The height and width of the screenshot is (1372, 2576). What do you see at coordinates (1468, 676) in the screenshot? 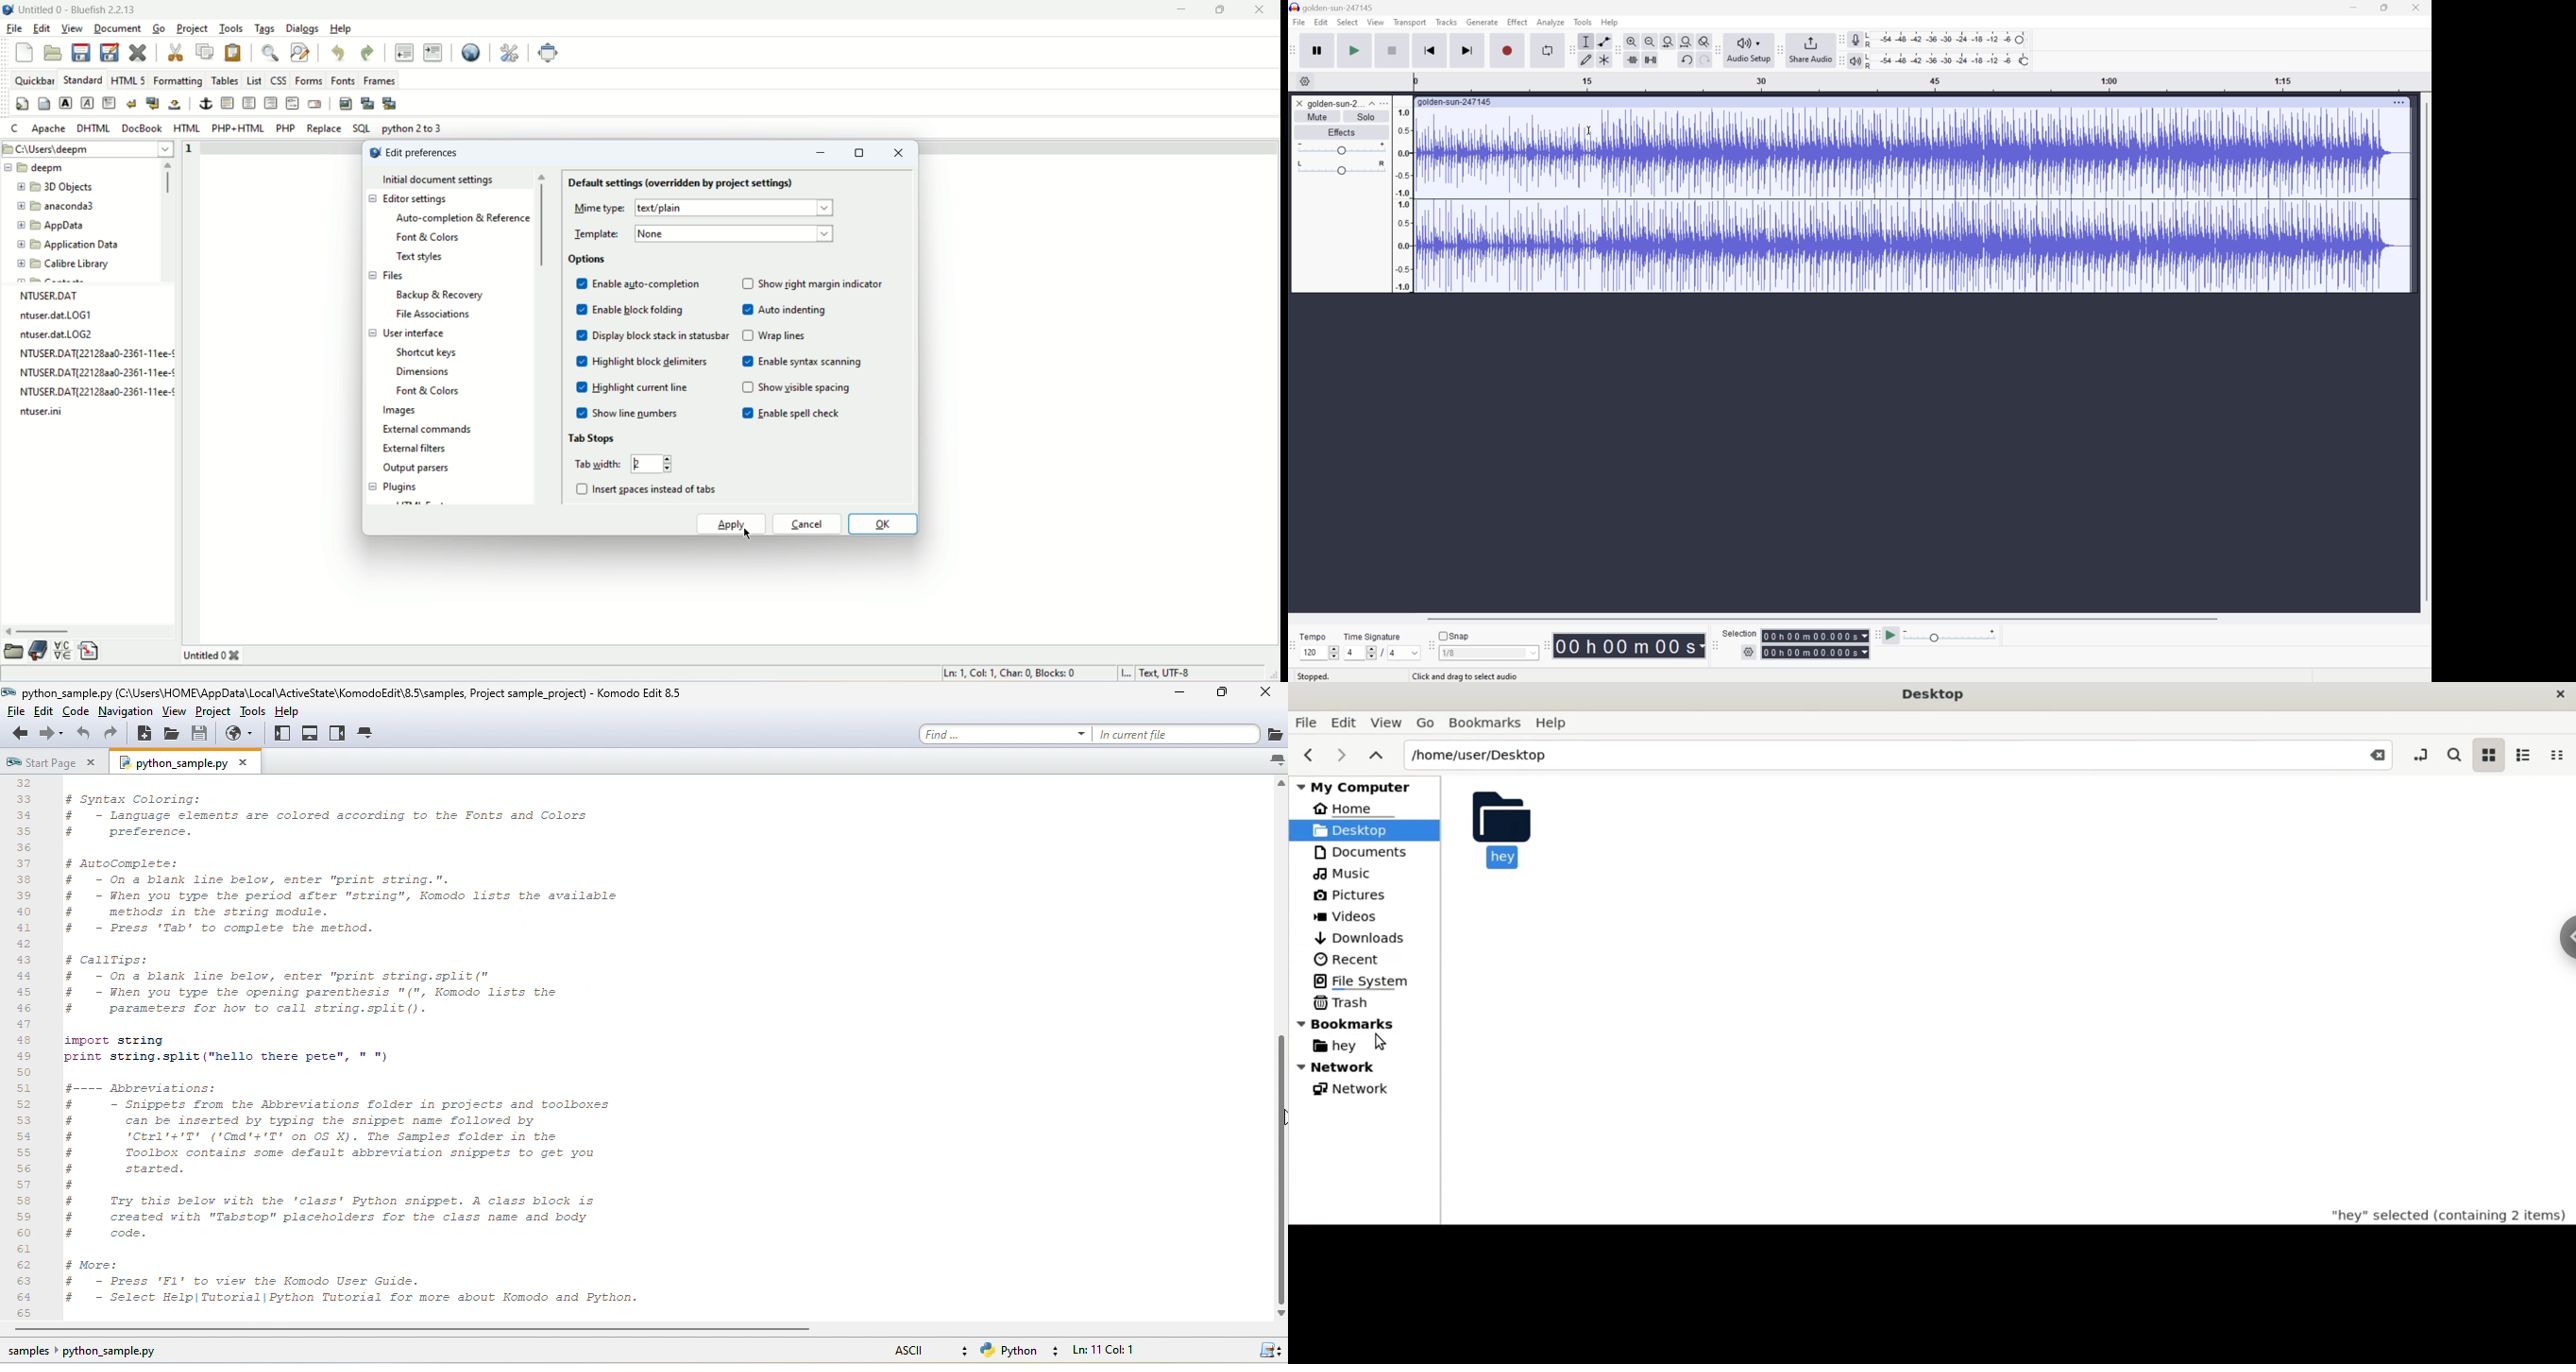
I see `Click and drag to select audio` at bounding box center [1468, 676].